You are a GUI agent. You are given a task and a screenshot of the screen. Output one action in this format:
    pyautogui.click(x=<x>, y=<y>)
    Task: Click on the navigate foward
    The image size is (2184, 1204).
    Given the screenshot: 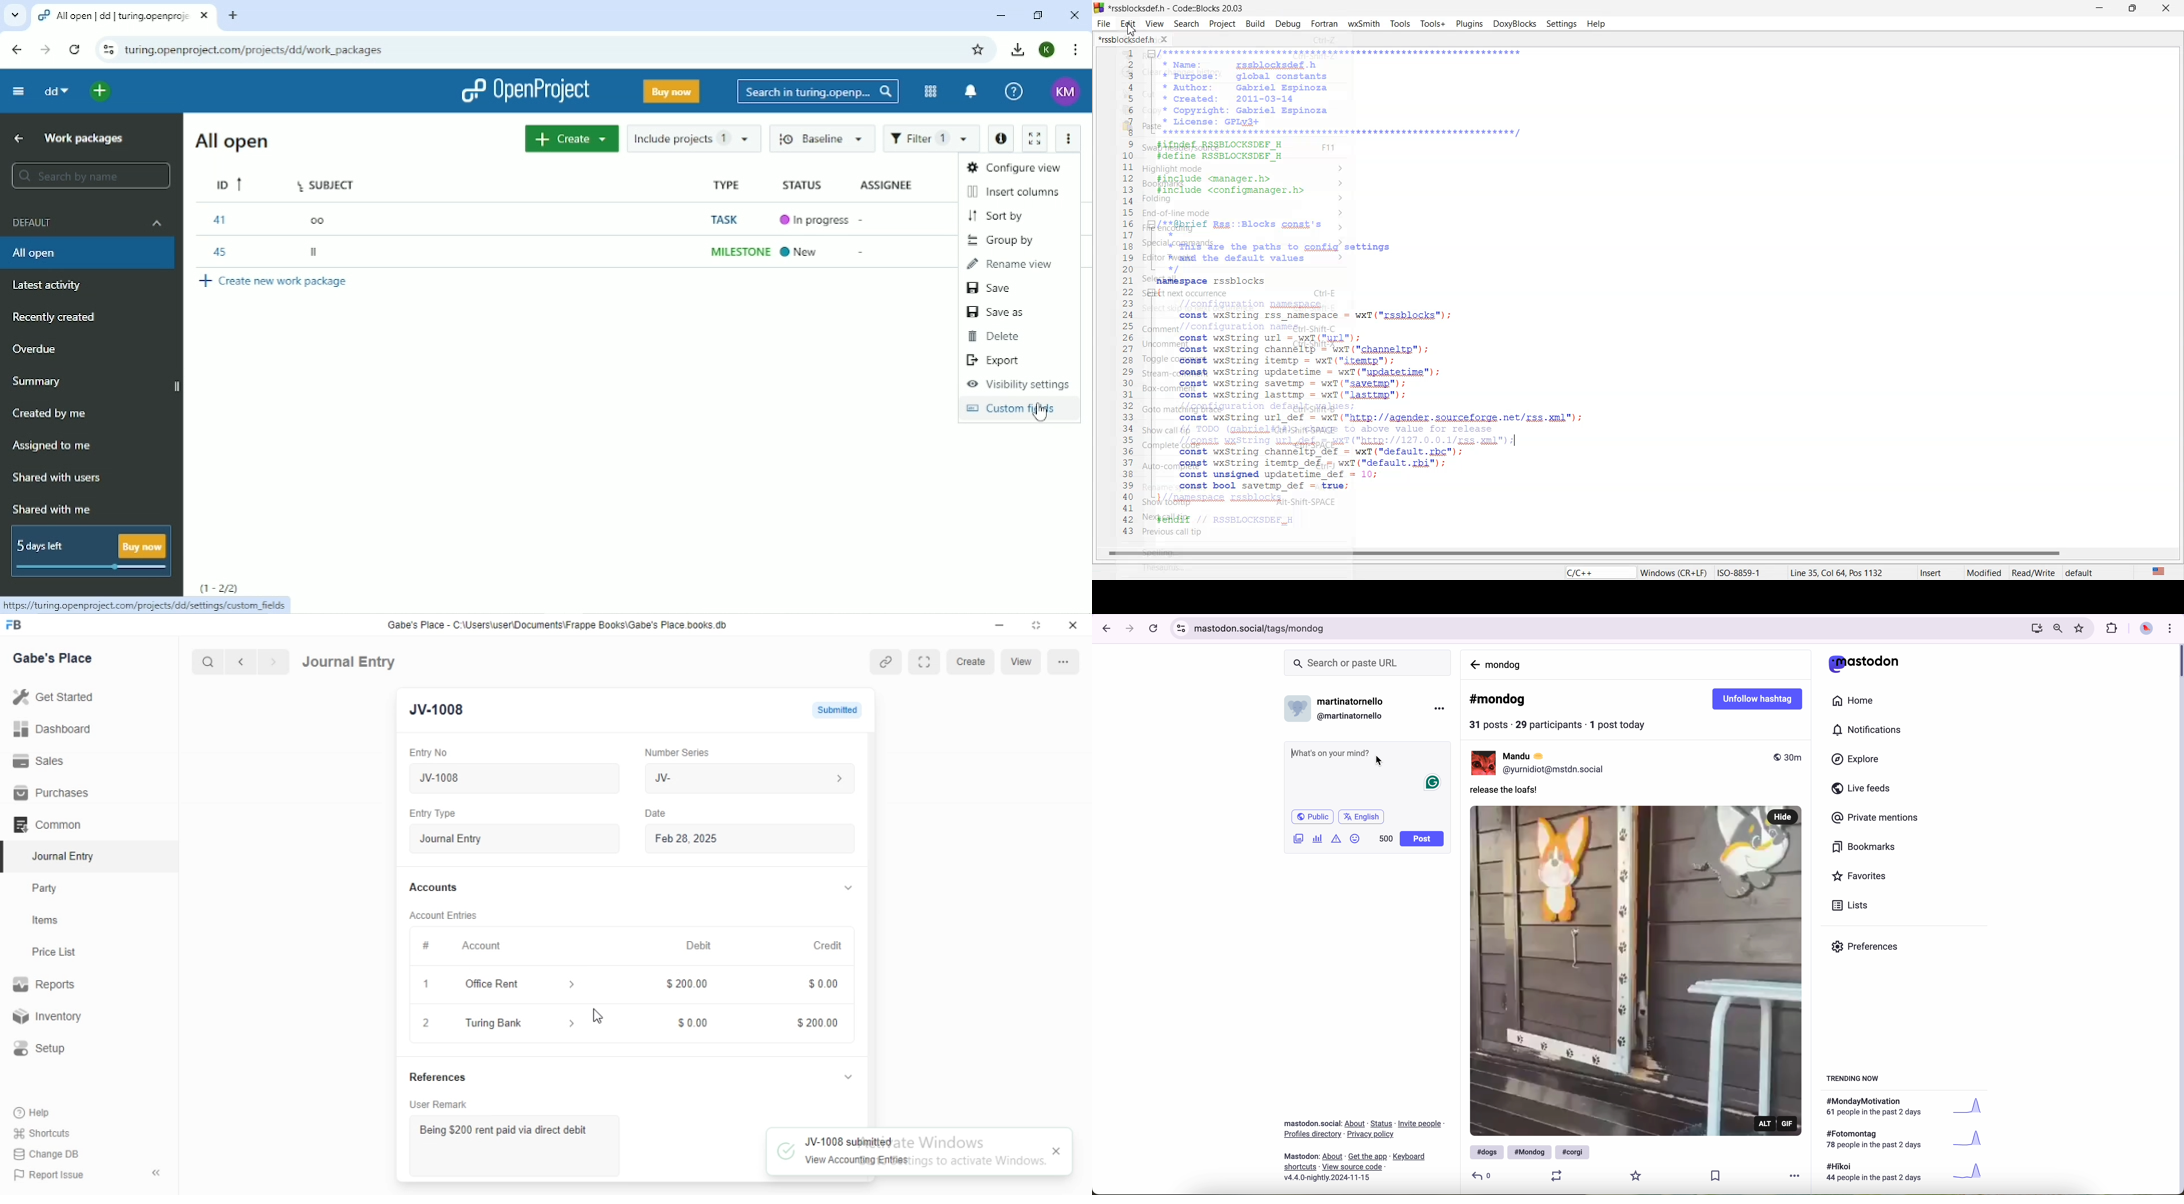 What is the action you would take?
    pyautogui.click(x=1131, y=629)
    